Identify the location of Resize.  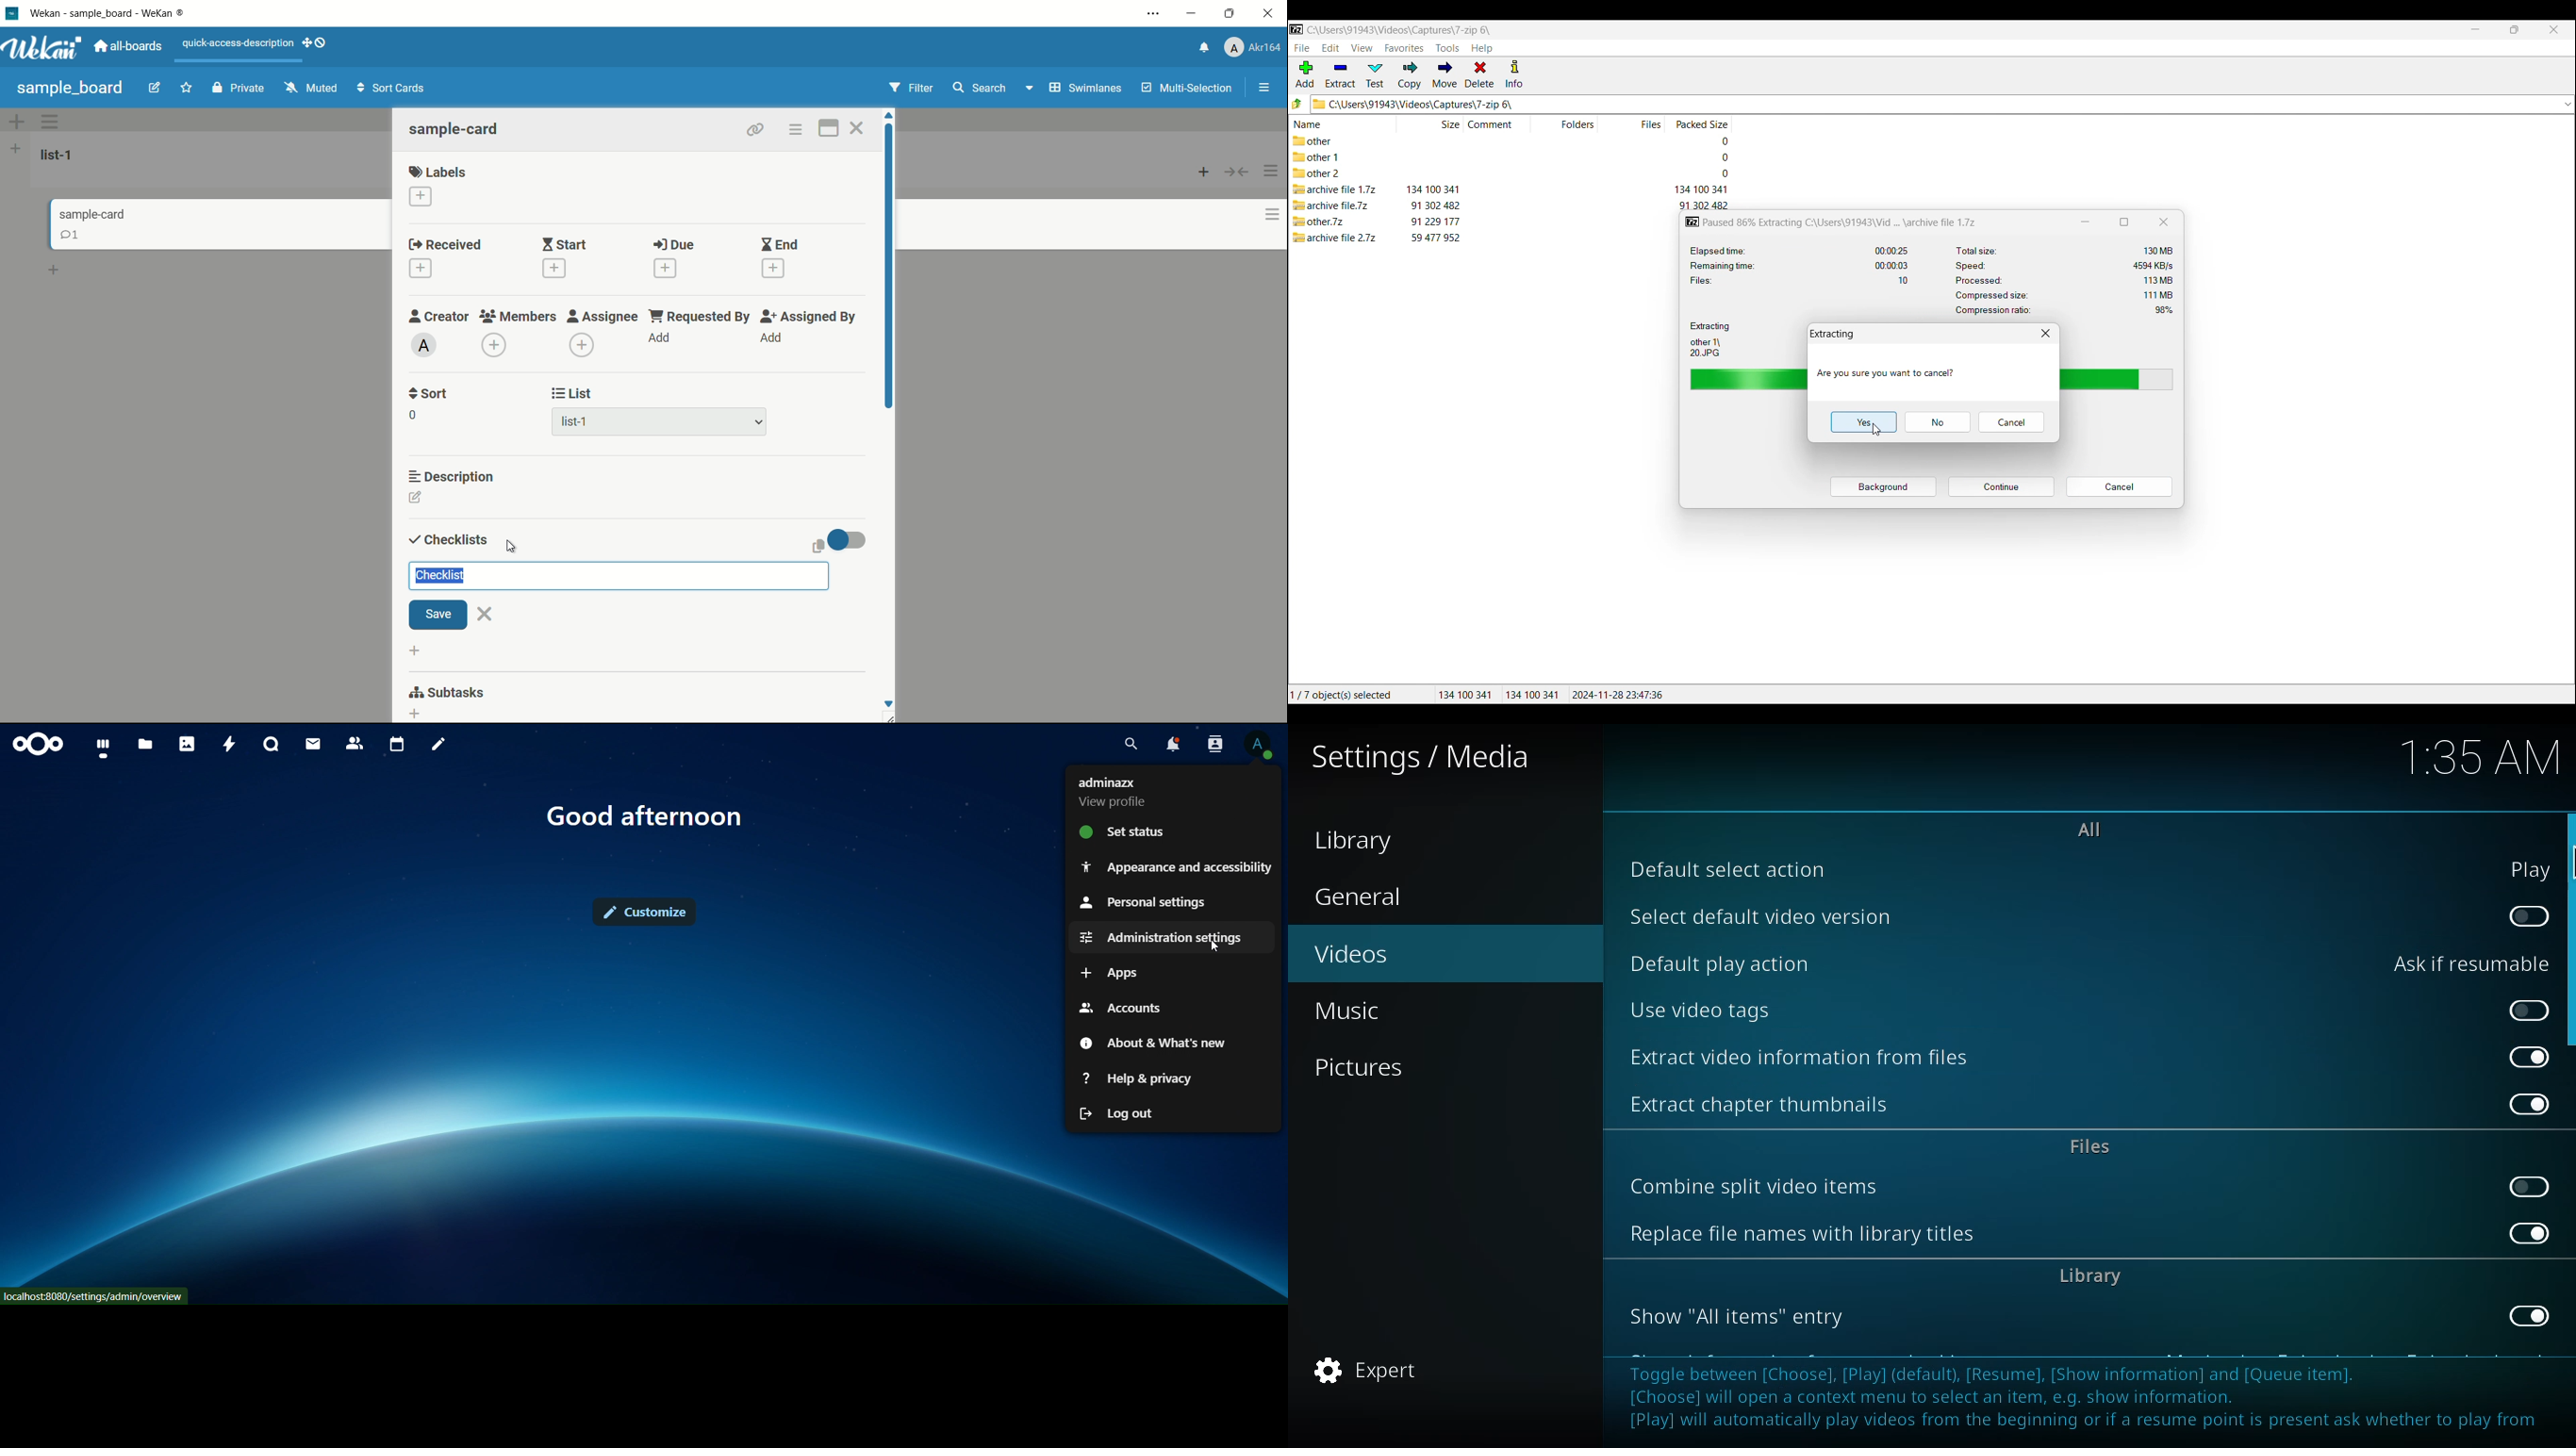
(2514, 29).